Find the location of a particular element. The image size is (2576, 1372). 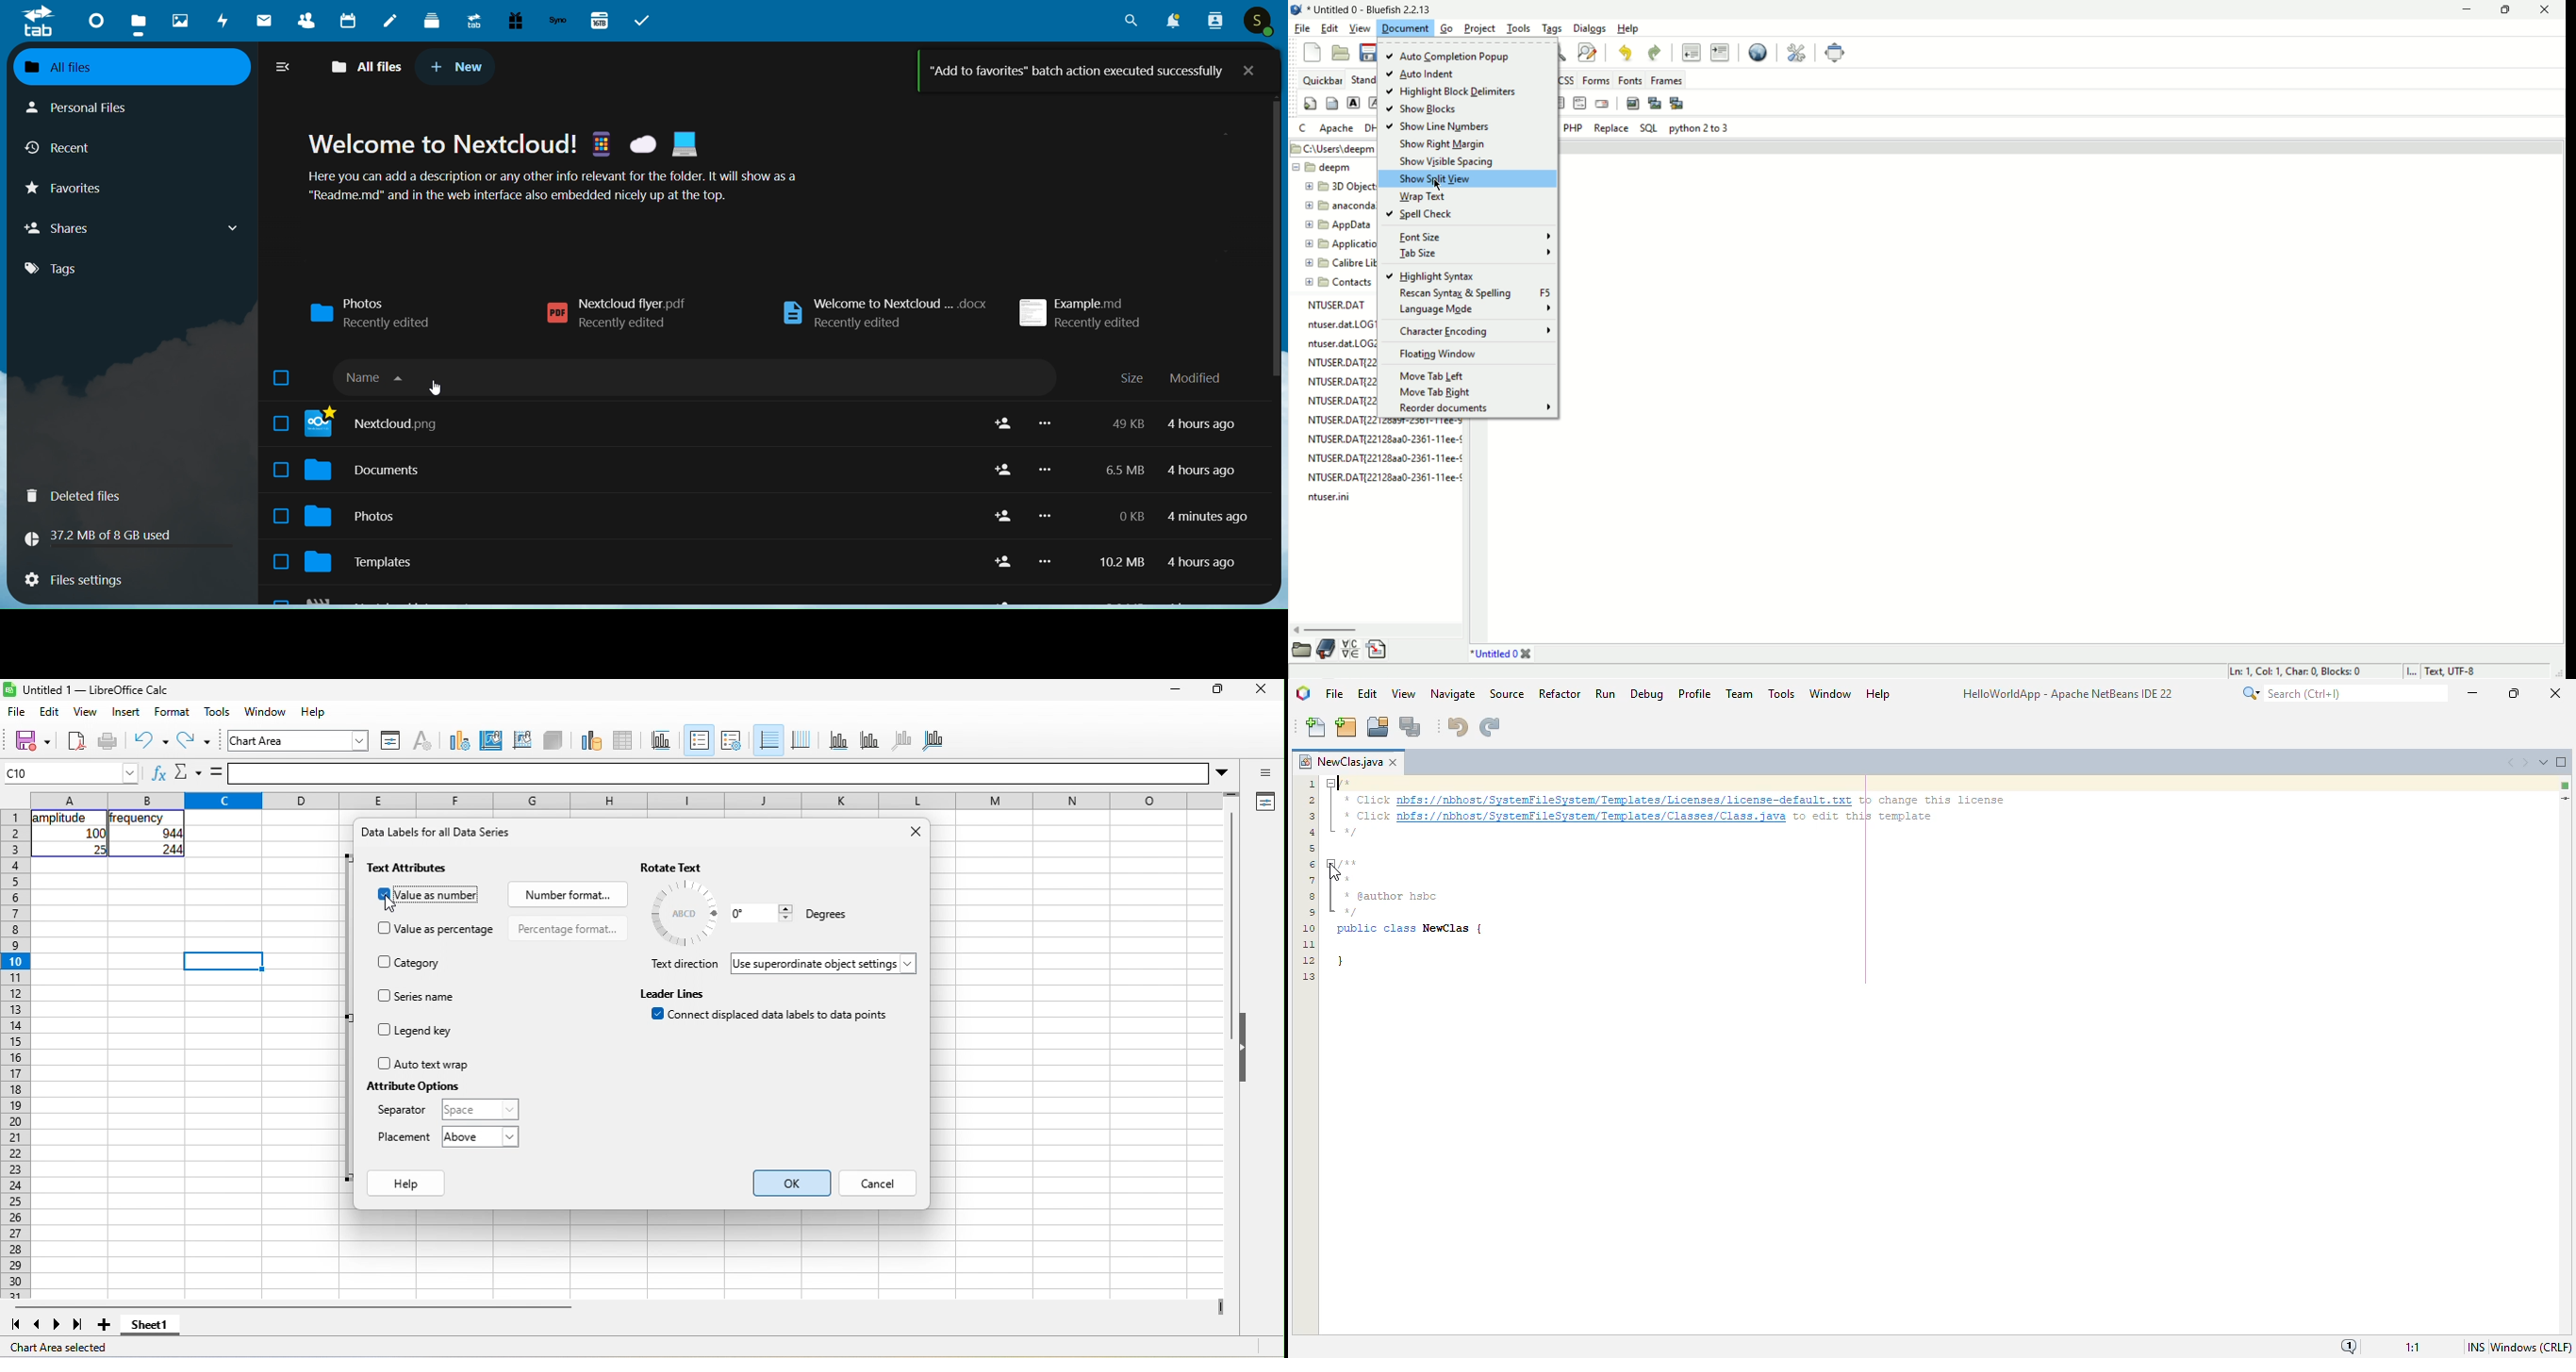

x axis is located at coordinates (837, 740).